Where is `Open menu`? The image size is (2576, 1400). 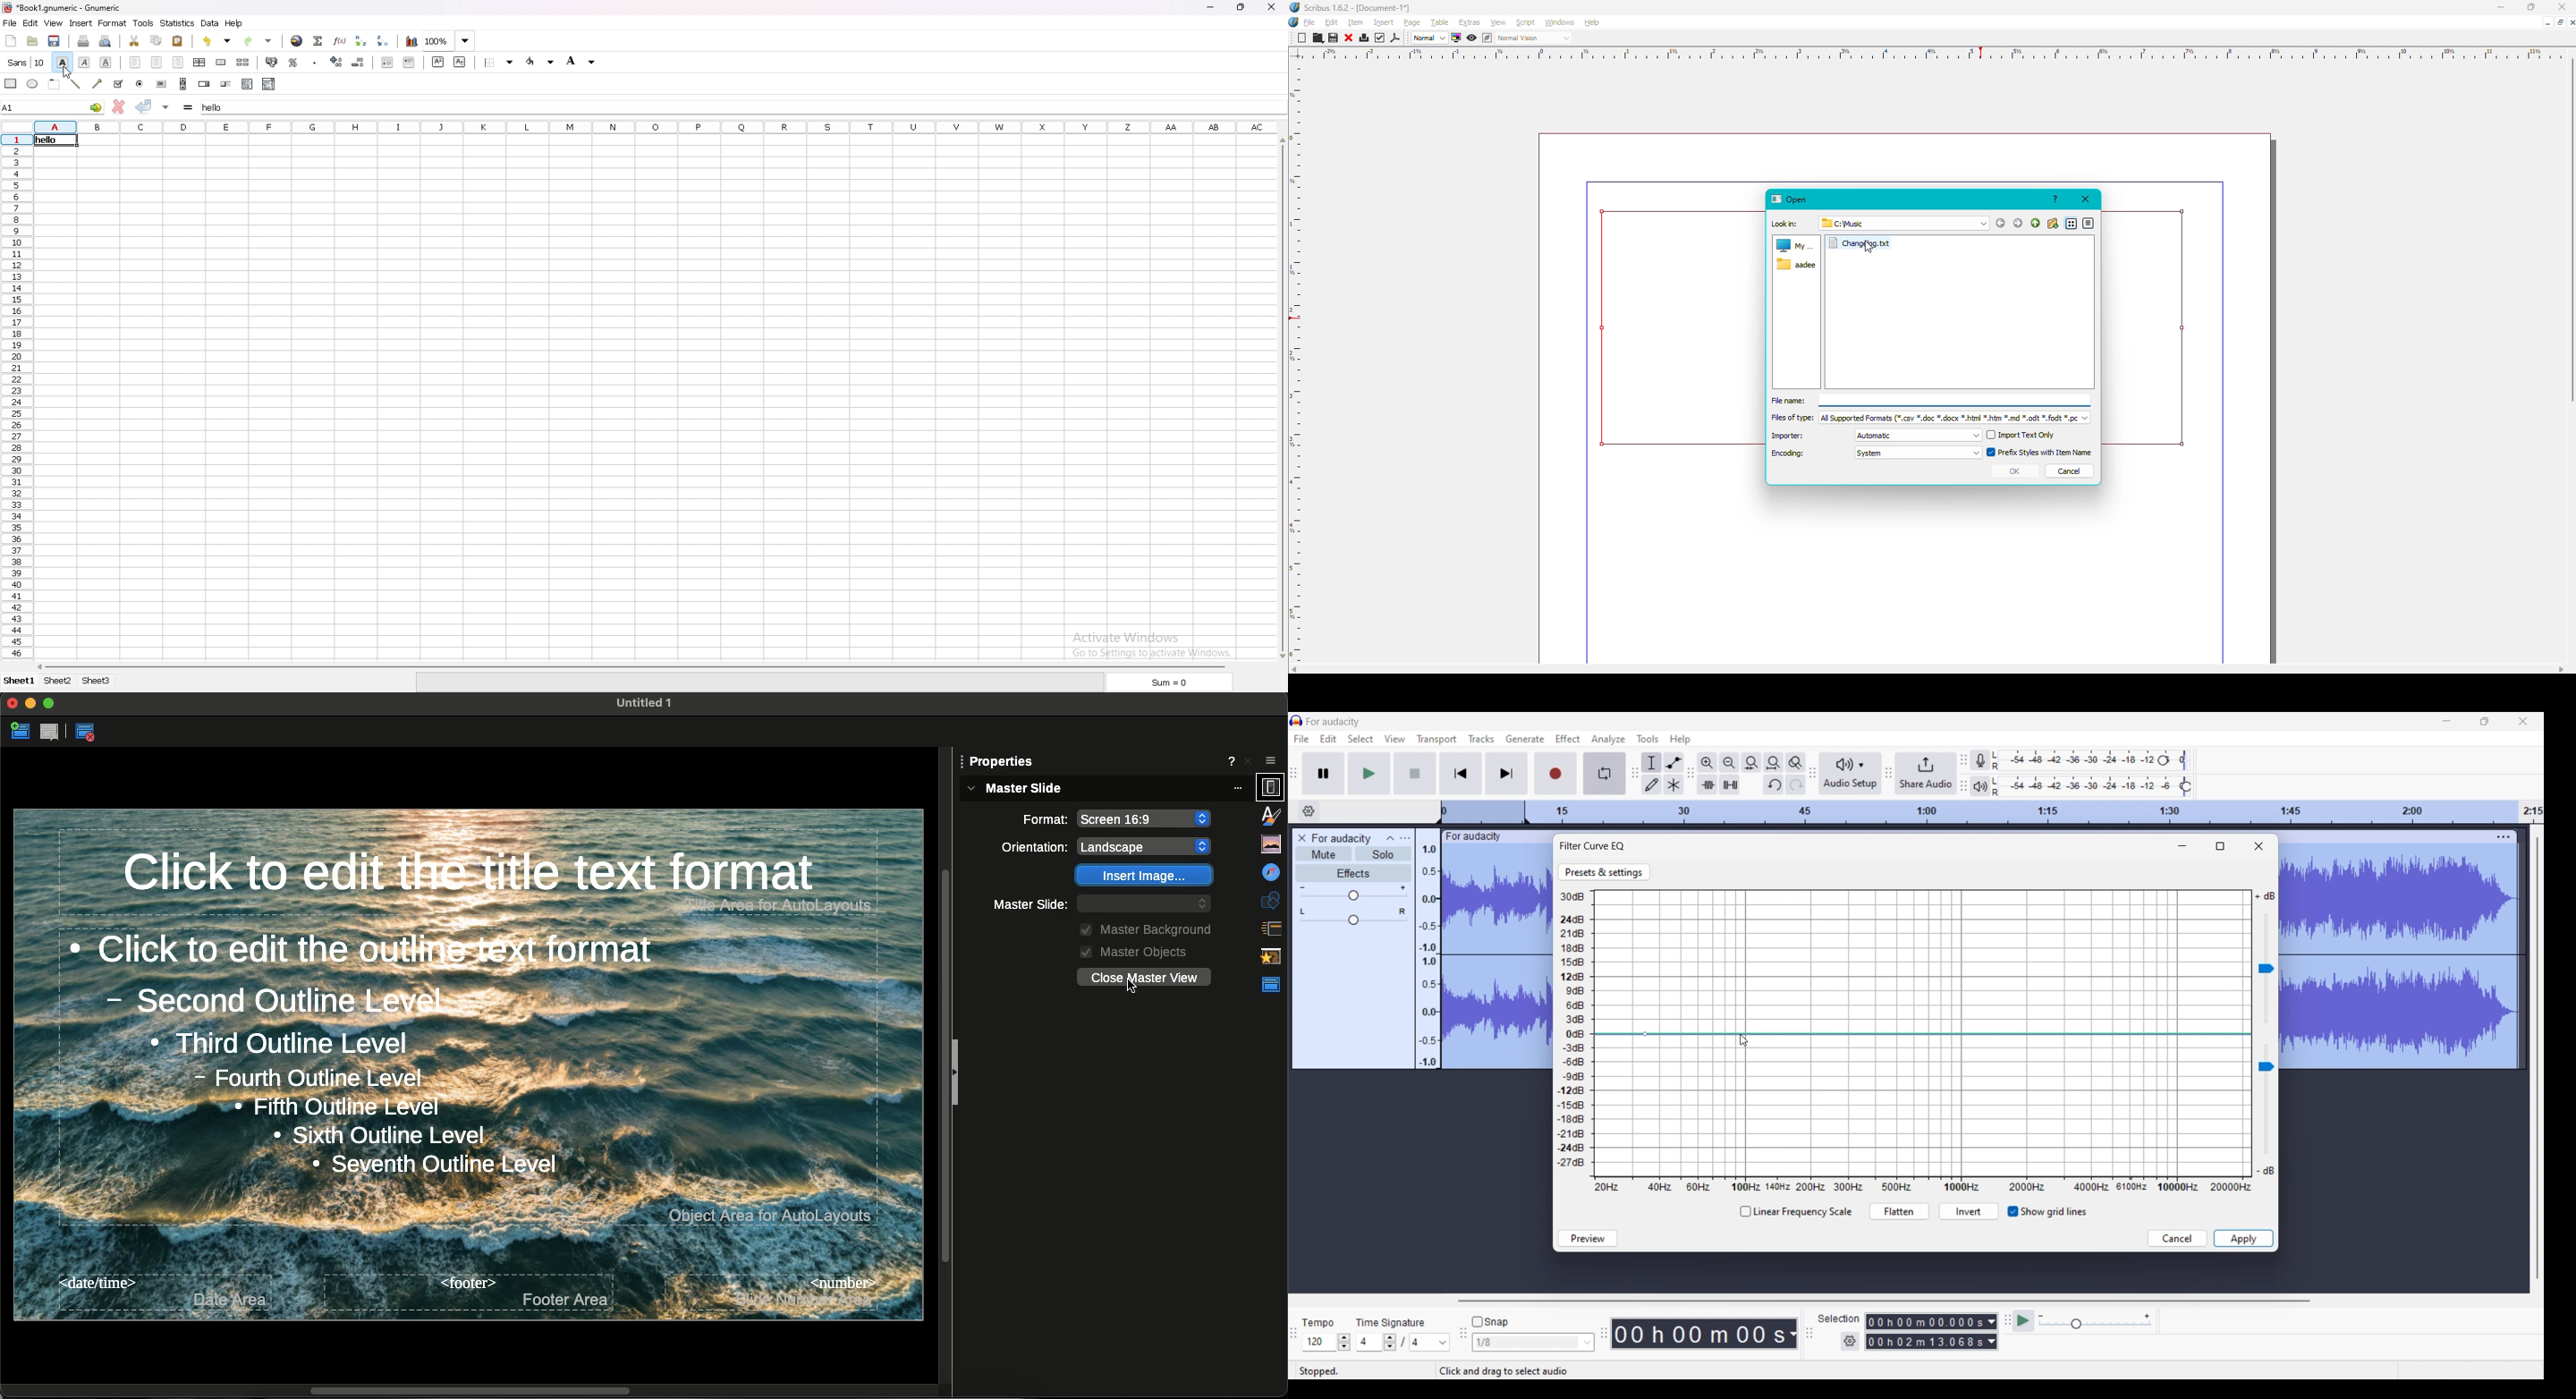 Open menu is located at coordinates (1404, 838).